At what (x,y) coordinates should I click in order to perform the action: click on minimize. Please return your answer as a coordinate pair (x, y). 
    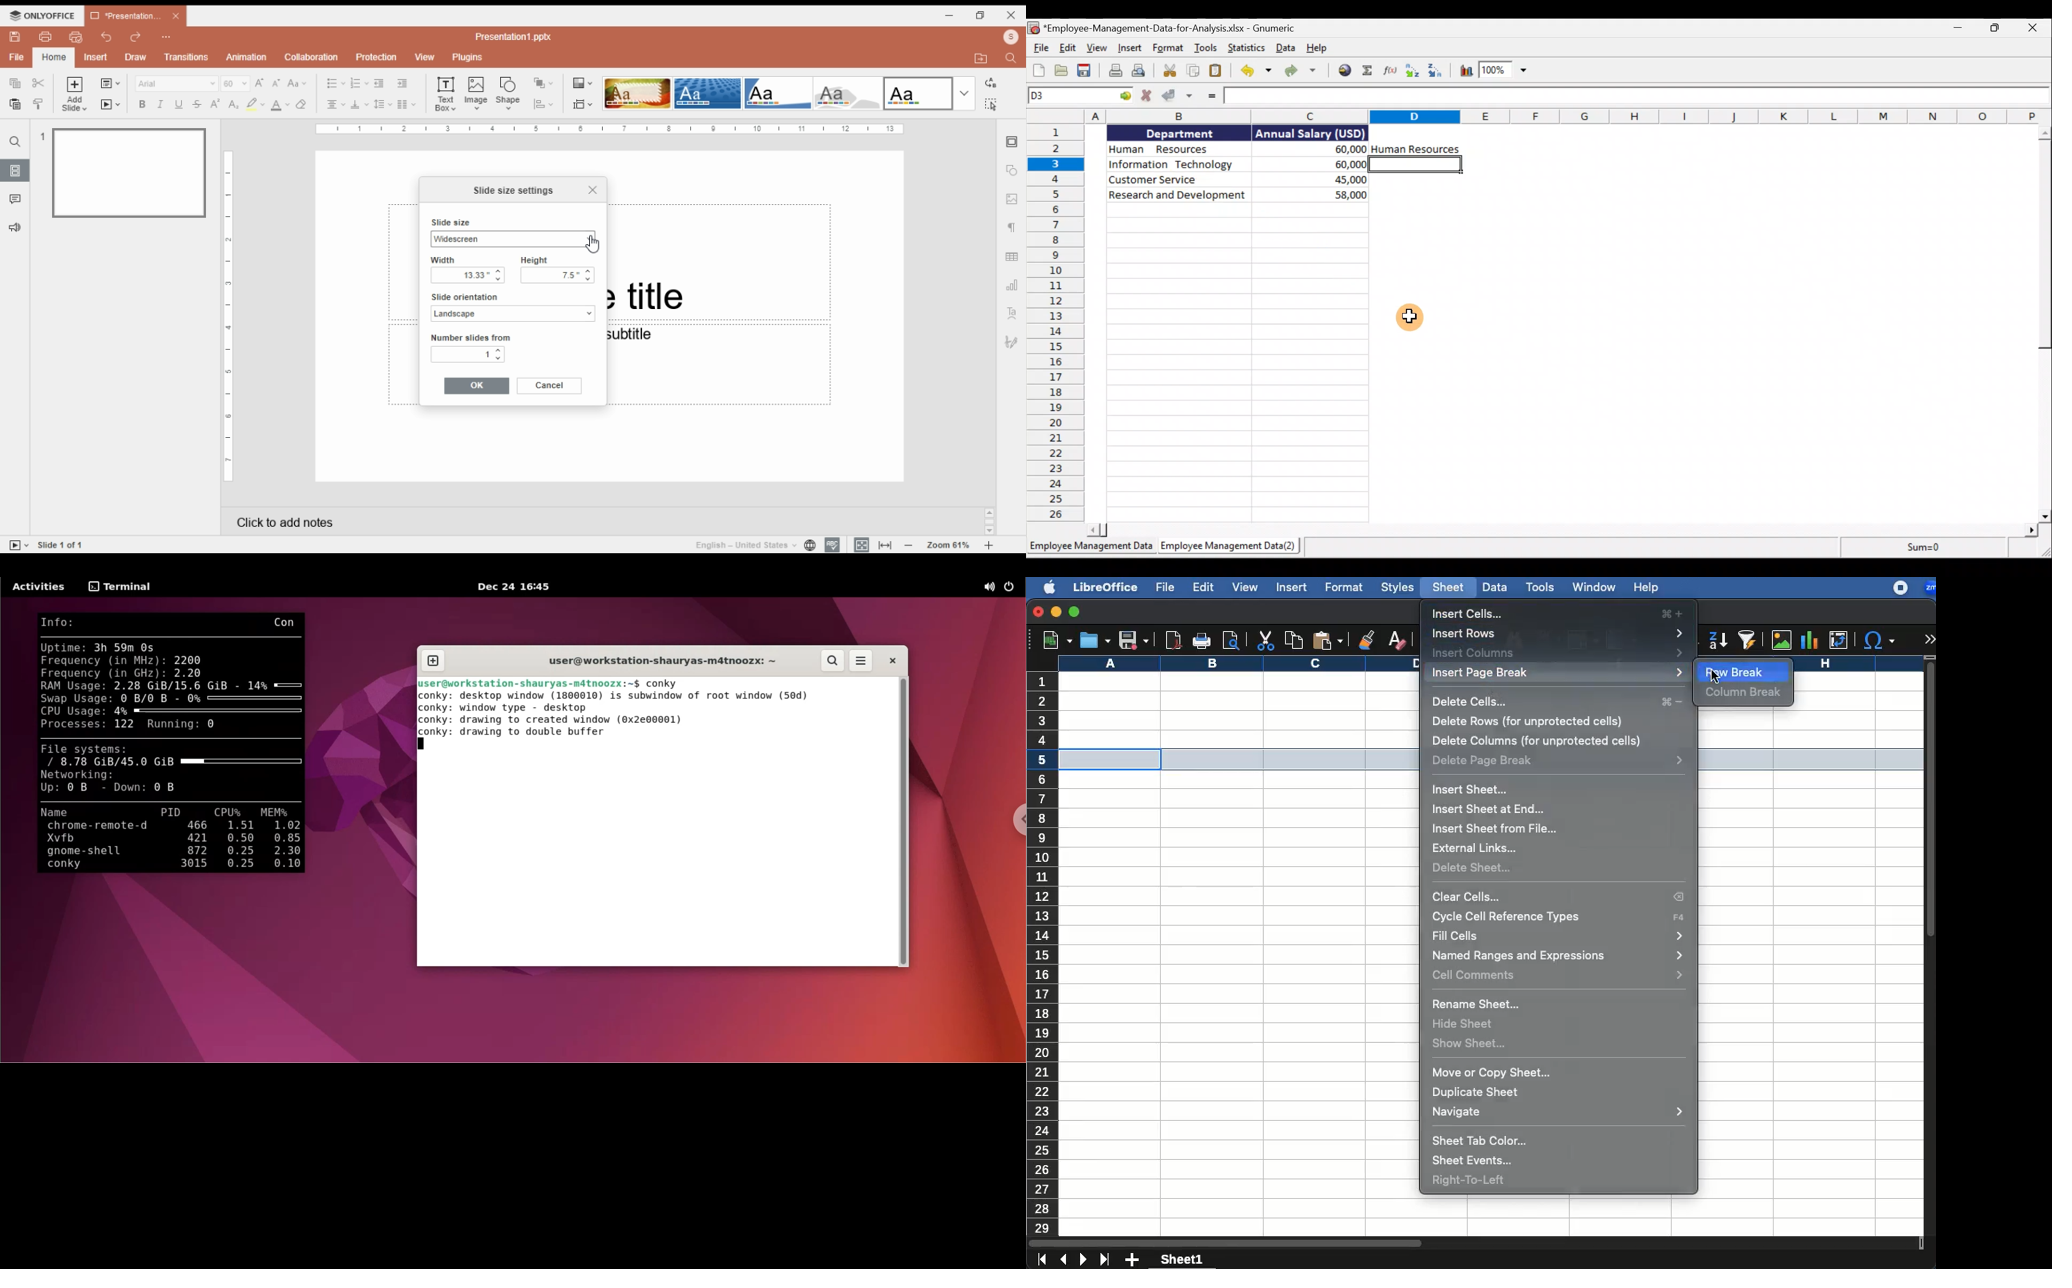
    Looking at the image, I should click on (950, 14).